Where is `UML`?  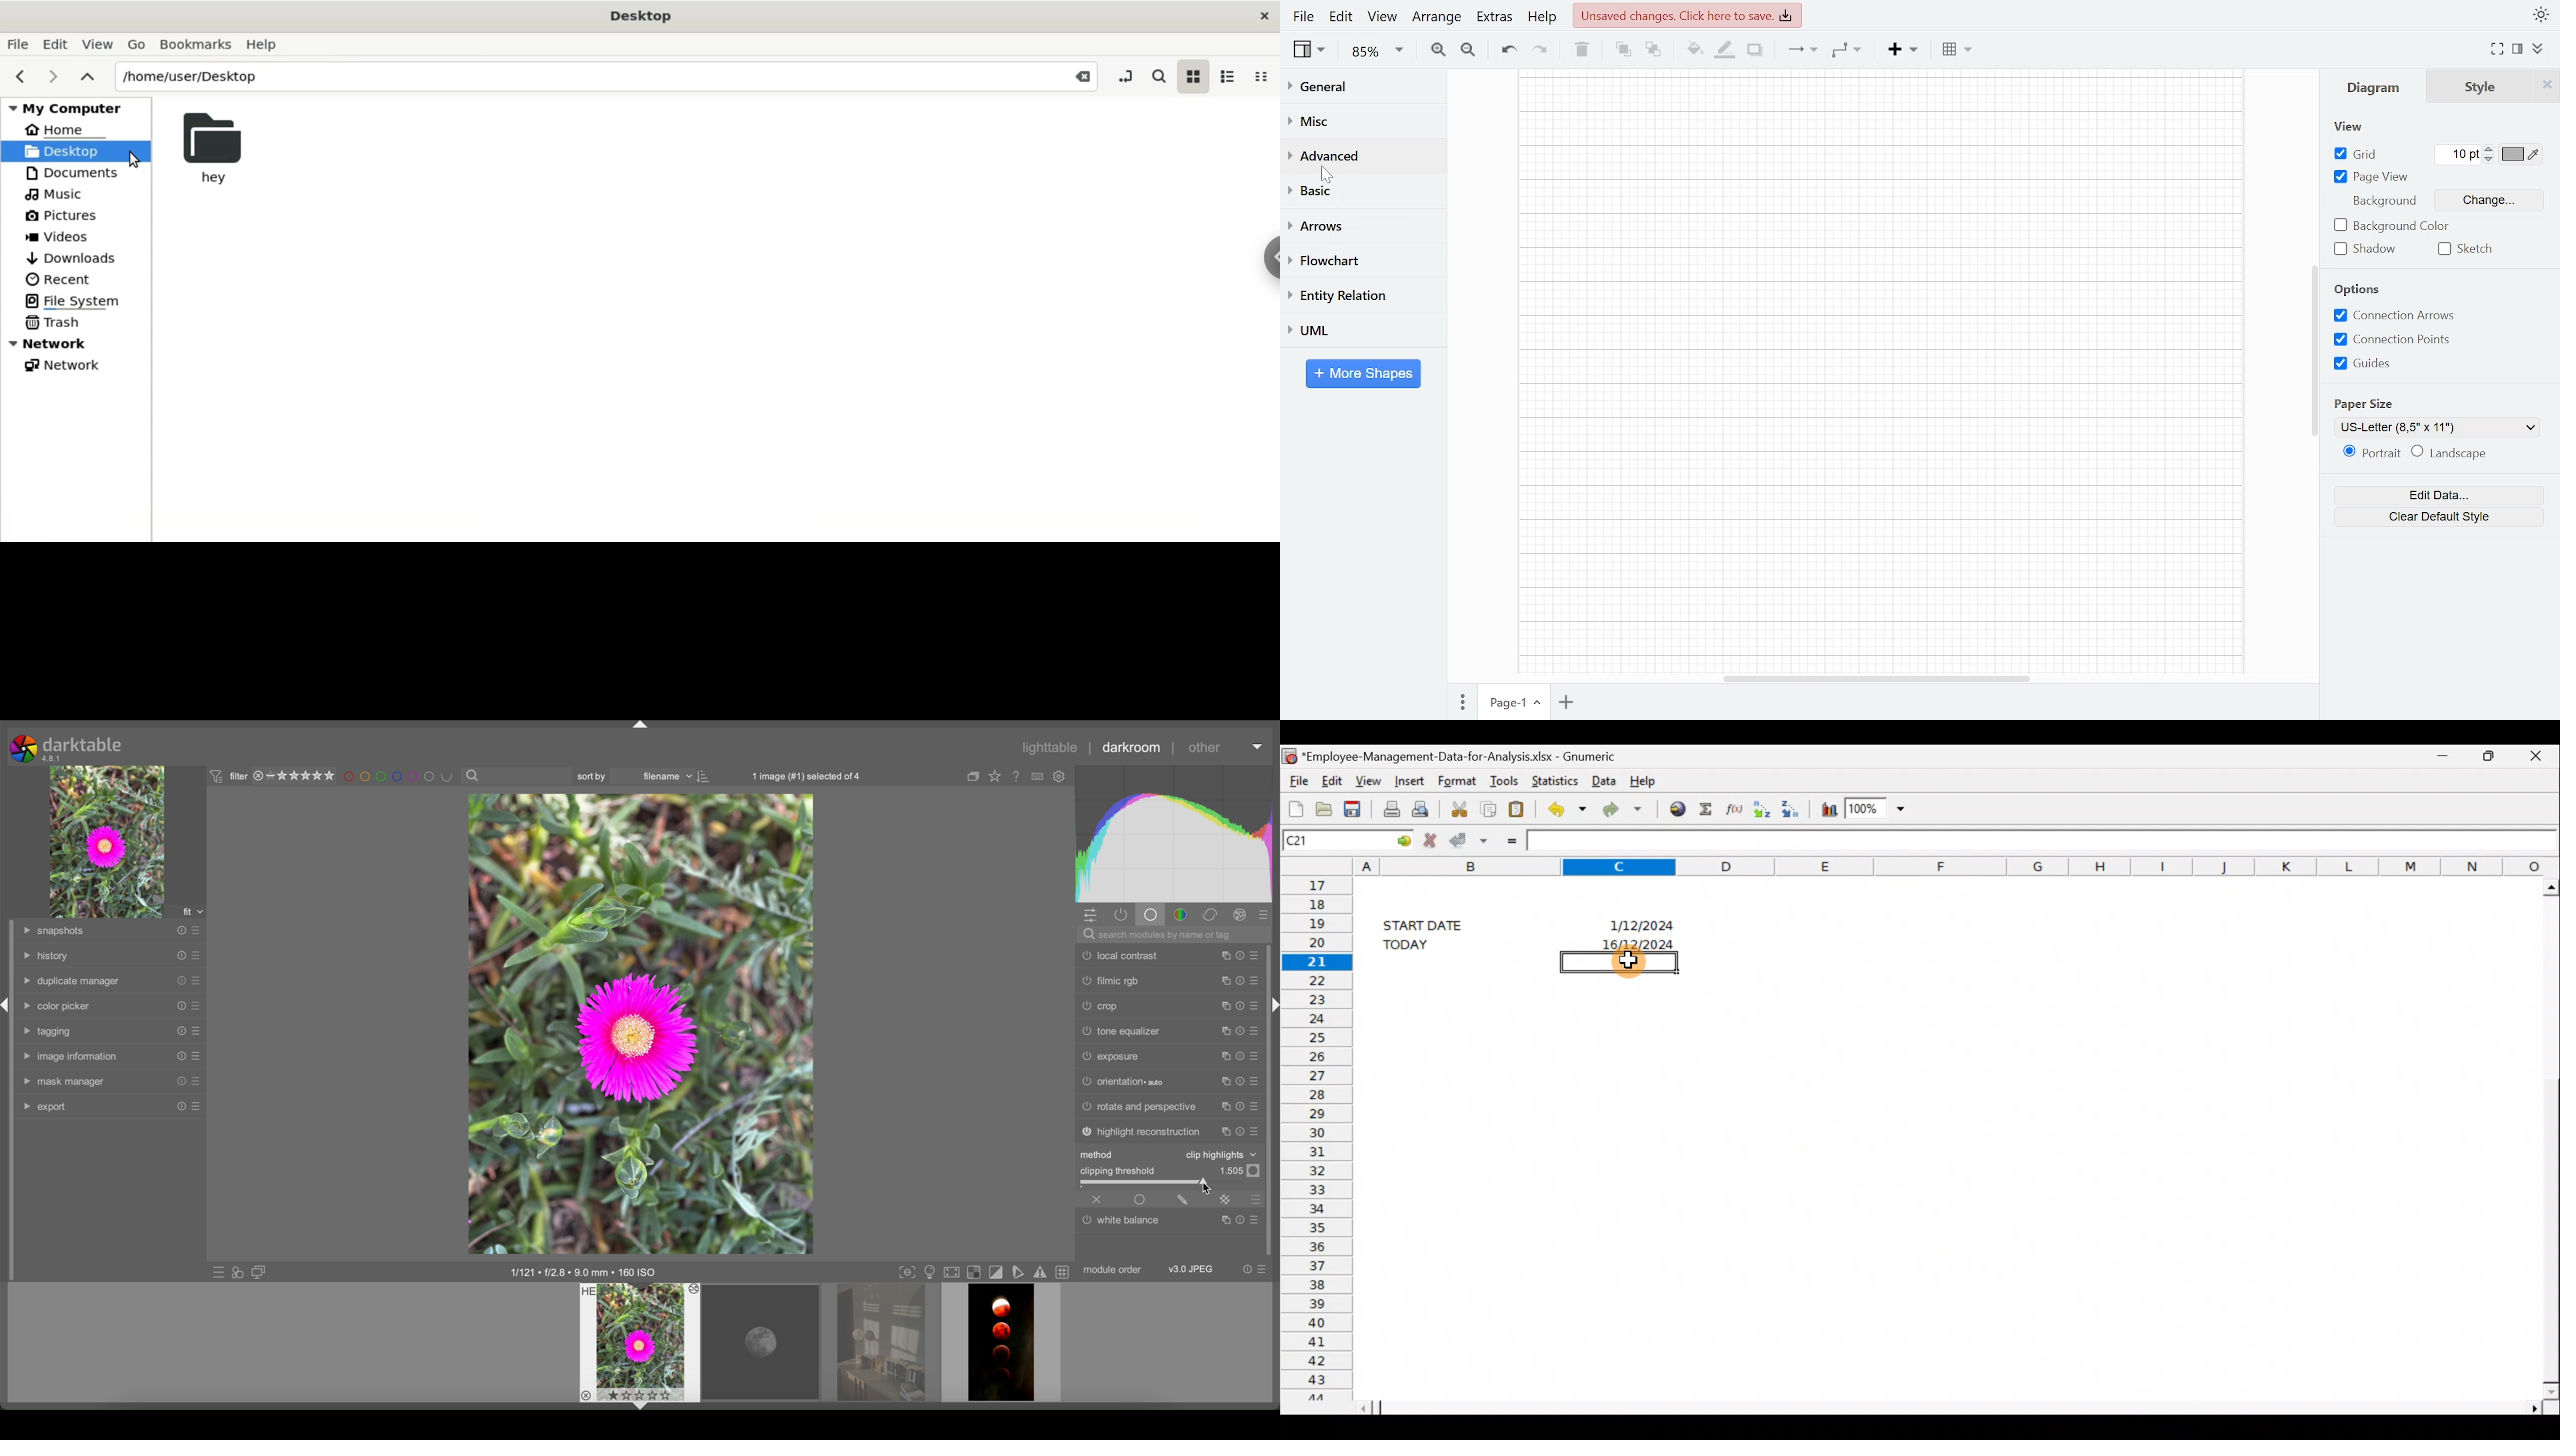 UML is located at coordinates (1360, 330).